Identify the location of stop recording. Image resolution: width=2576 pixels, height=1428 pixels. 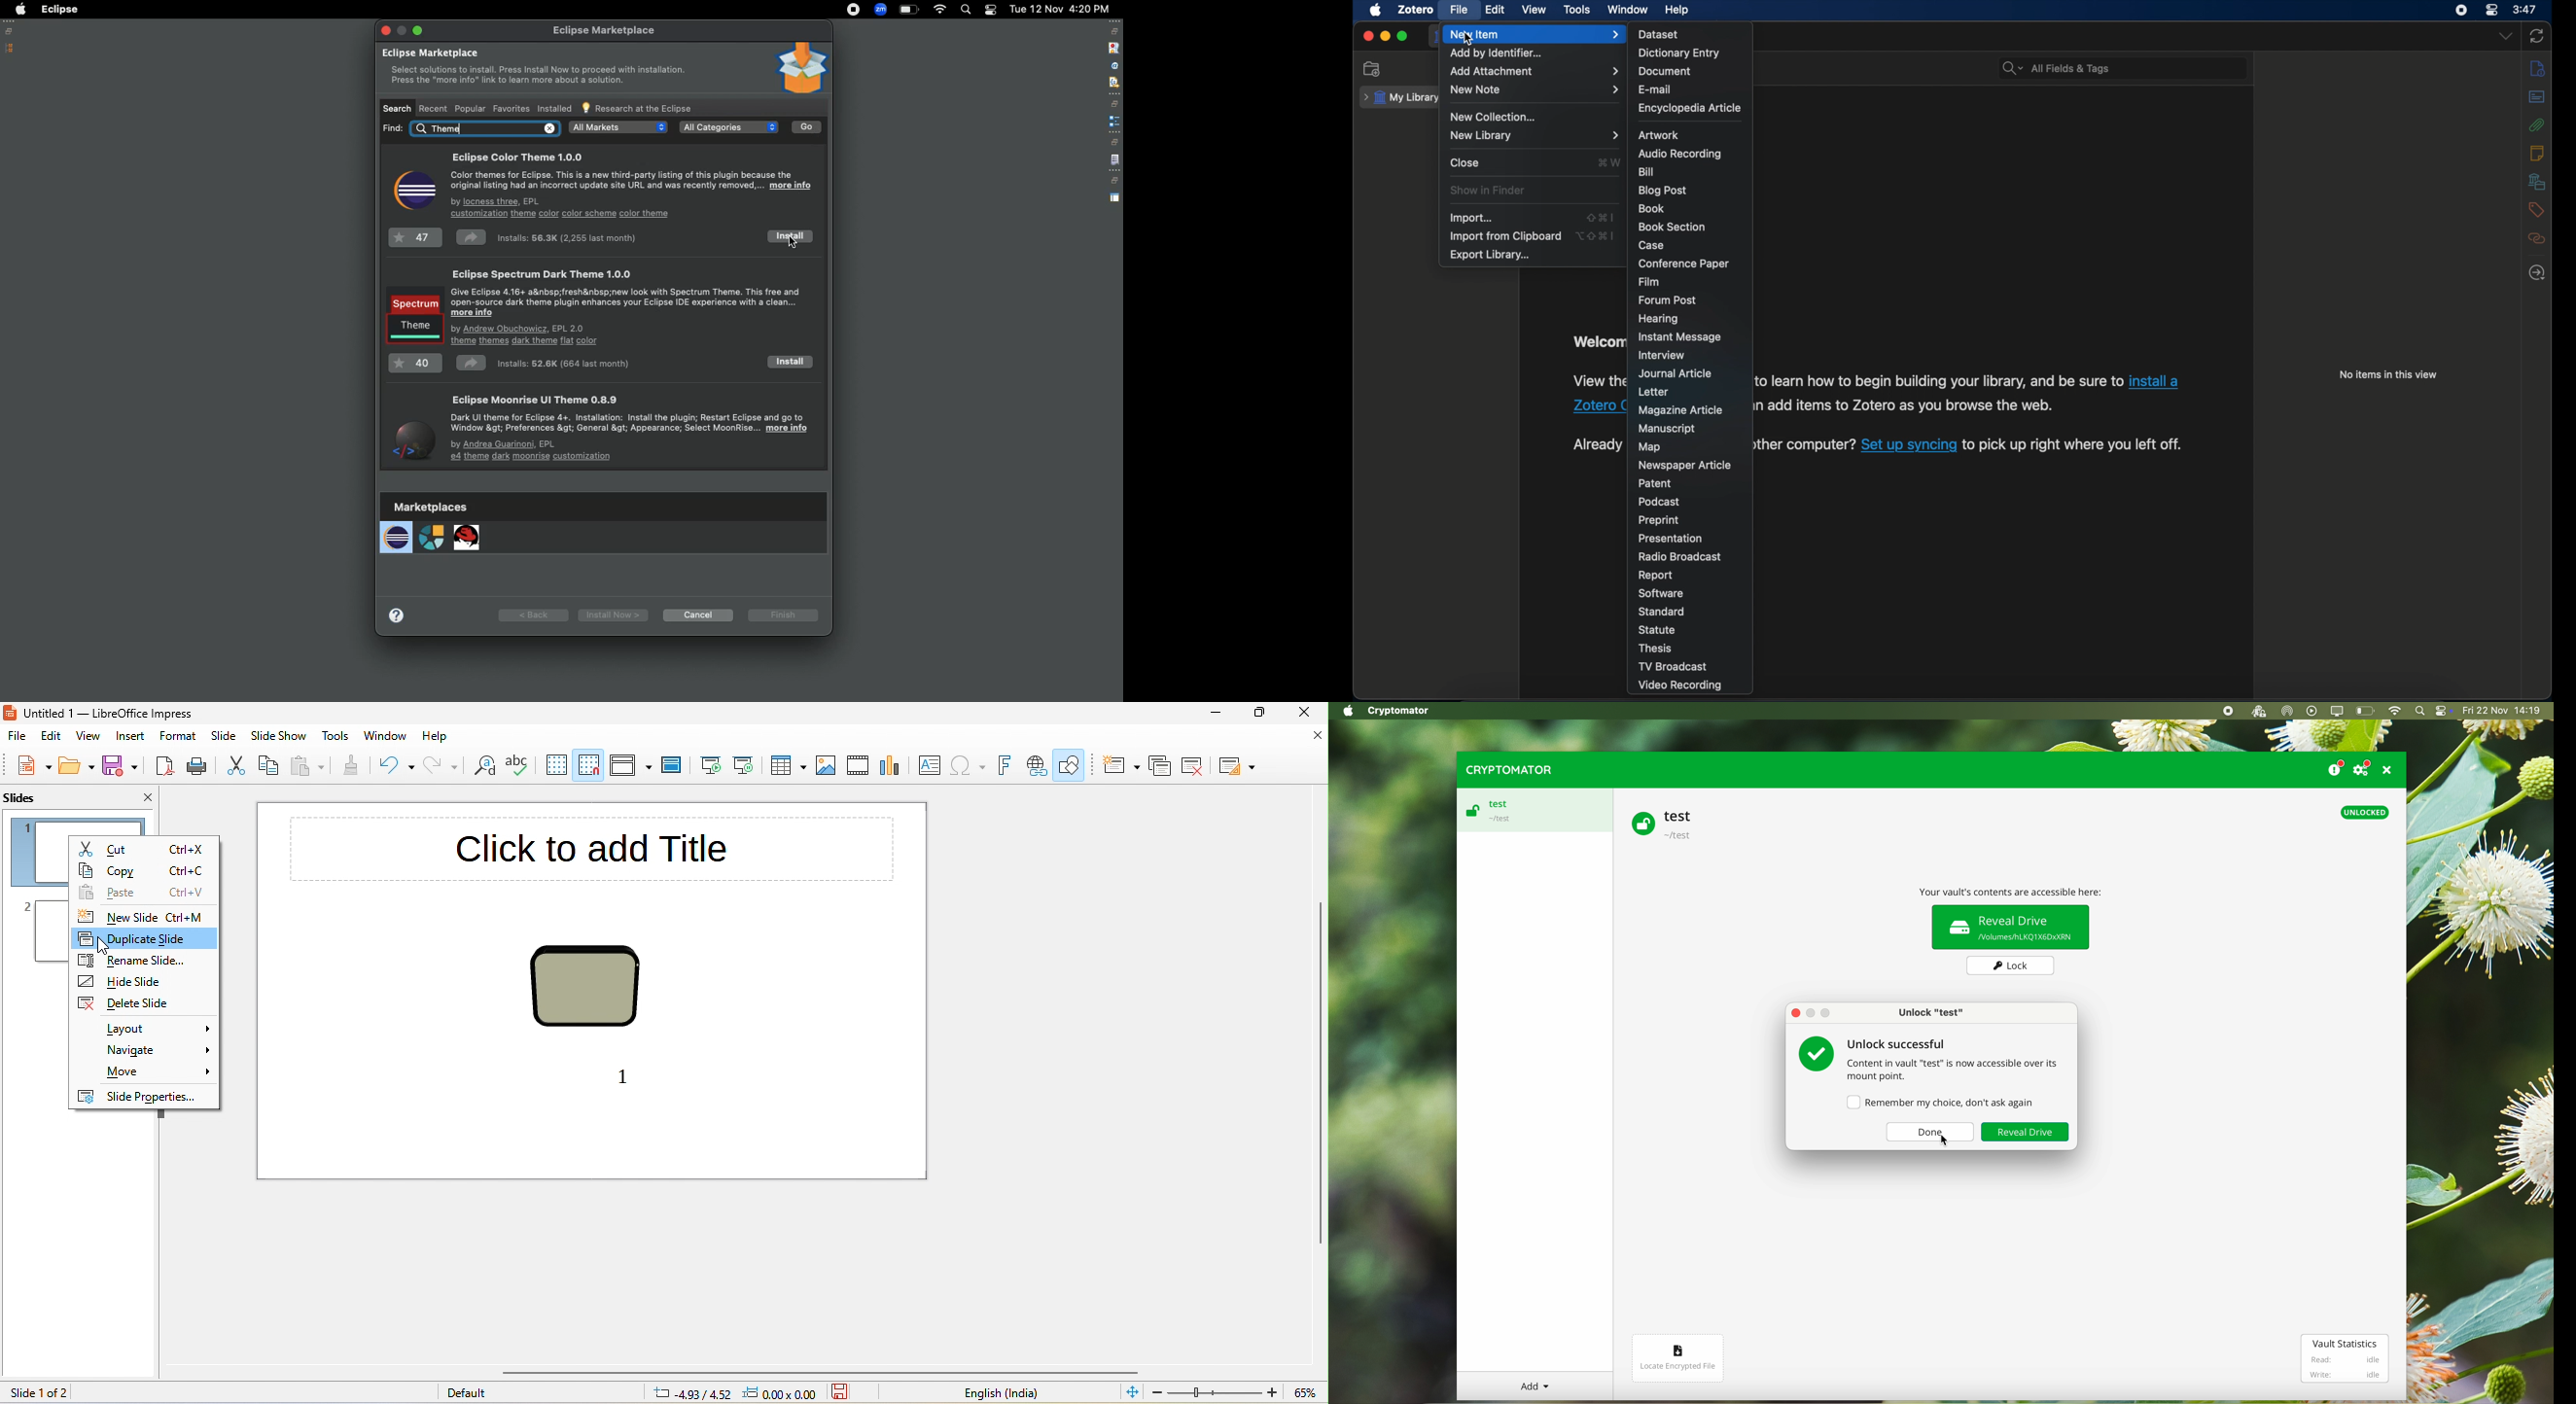
(2226, 711).